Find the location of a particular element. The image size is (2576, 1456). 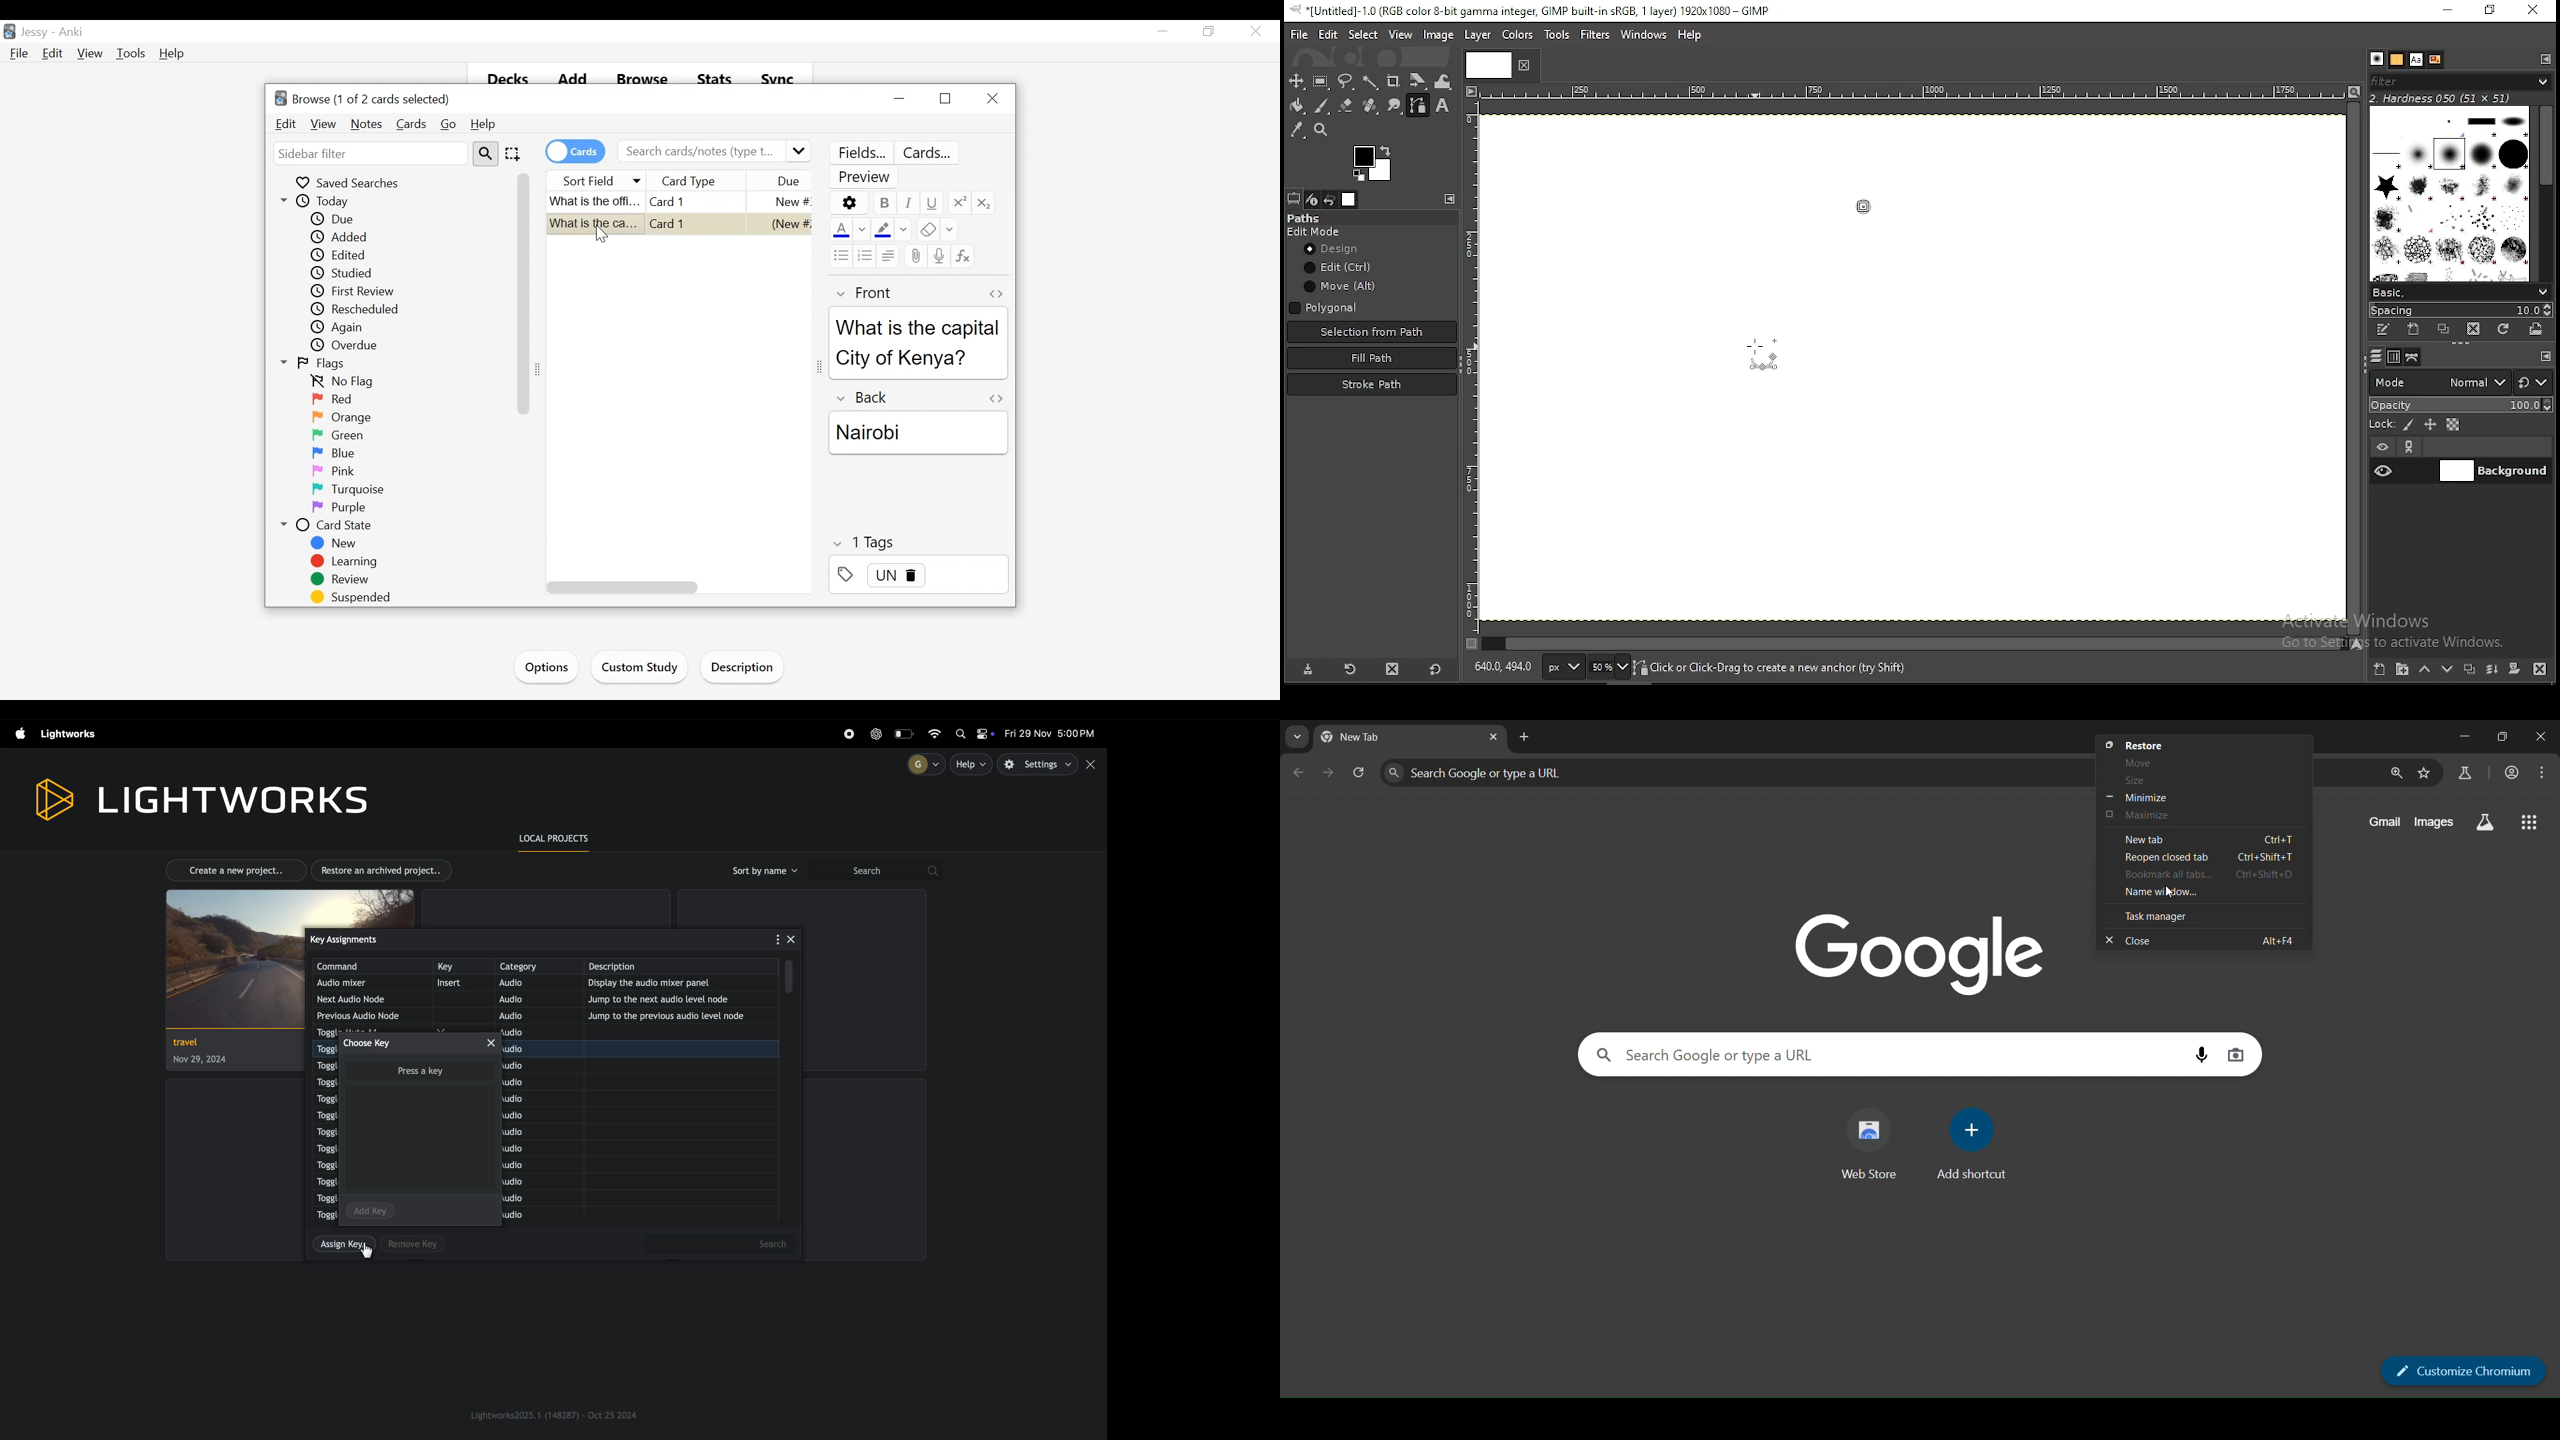

Studied is located at coordinates (357, 274).